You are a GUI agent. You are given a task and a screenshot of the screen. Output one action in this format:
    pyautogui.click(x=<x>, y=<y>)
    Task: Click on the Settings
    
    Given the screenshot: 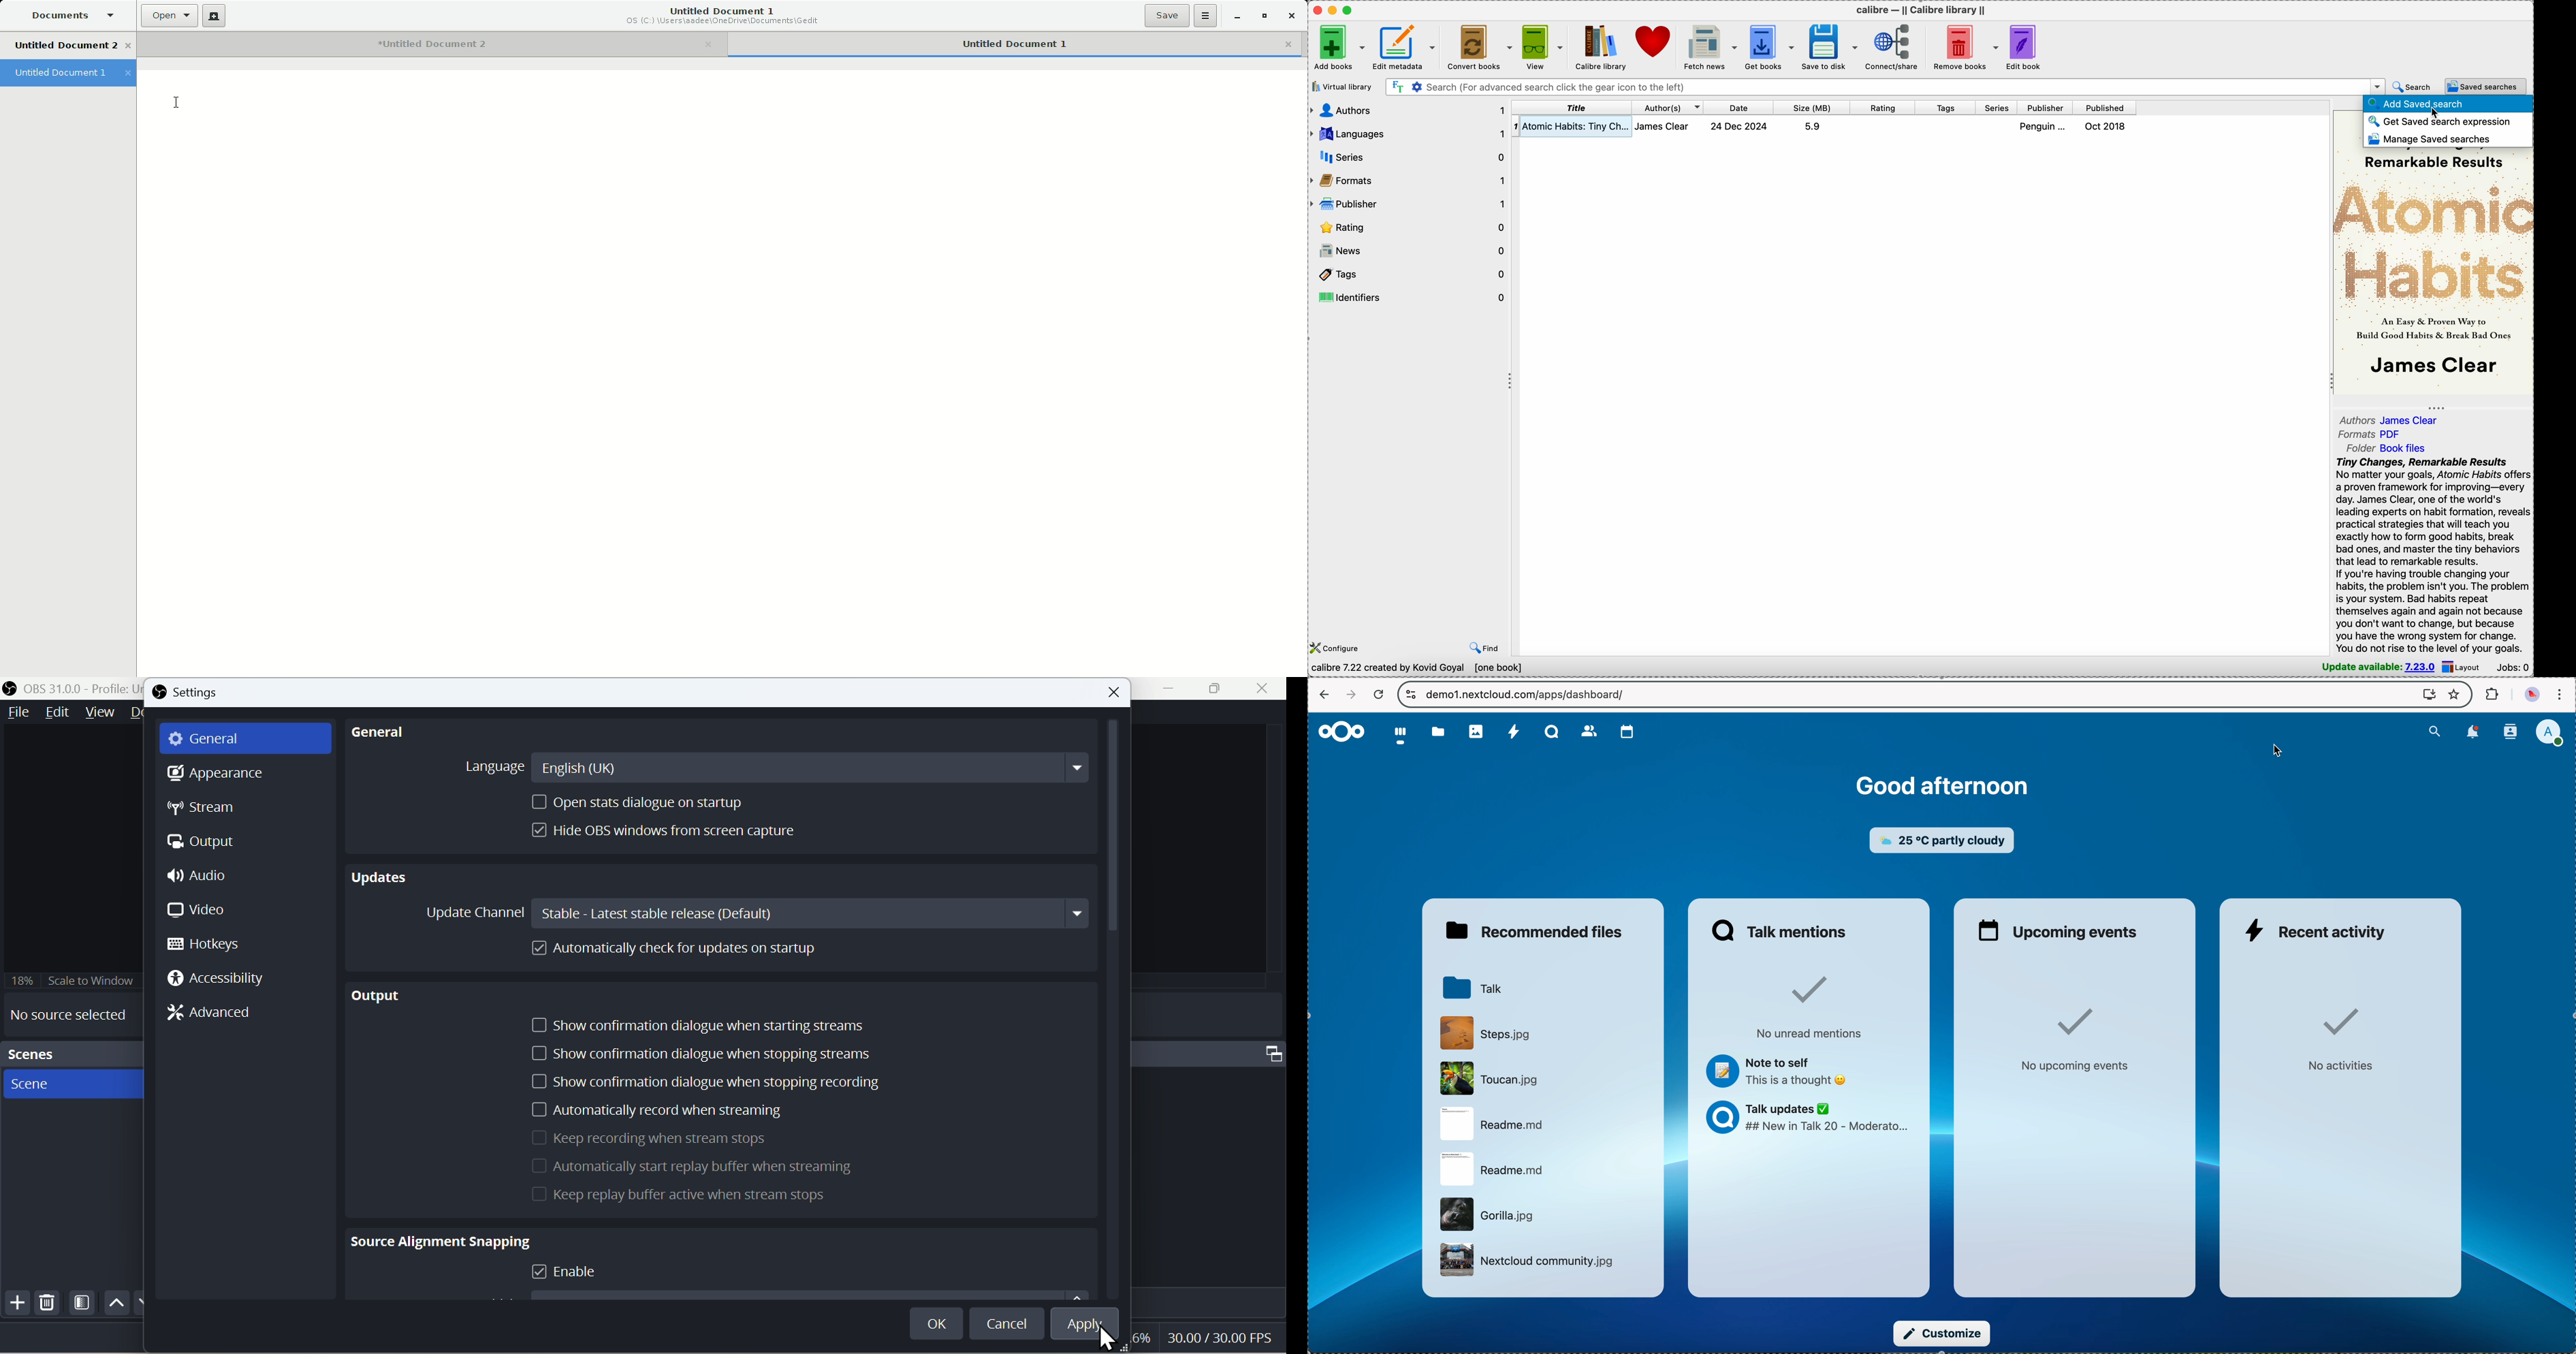 What is the action you would take?
    pyautogui.click(x=185, y=694)
    